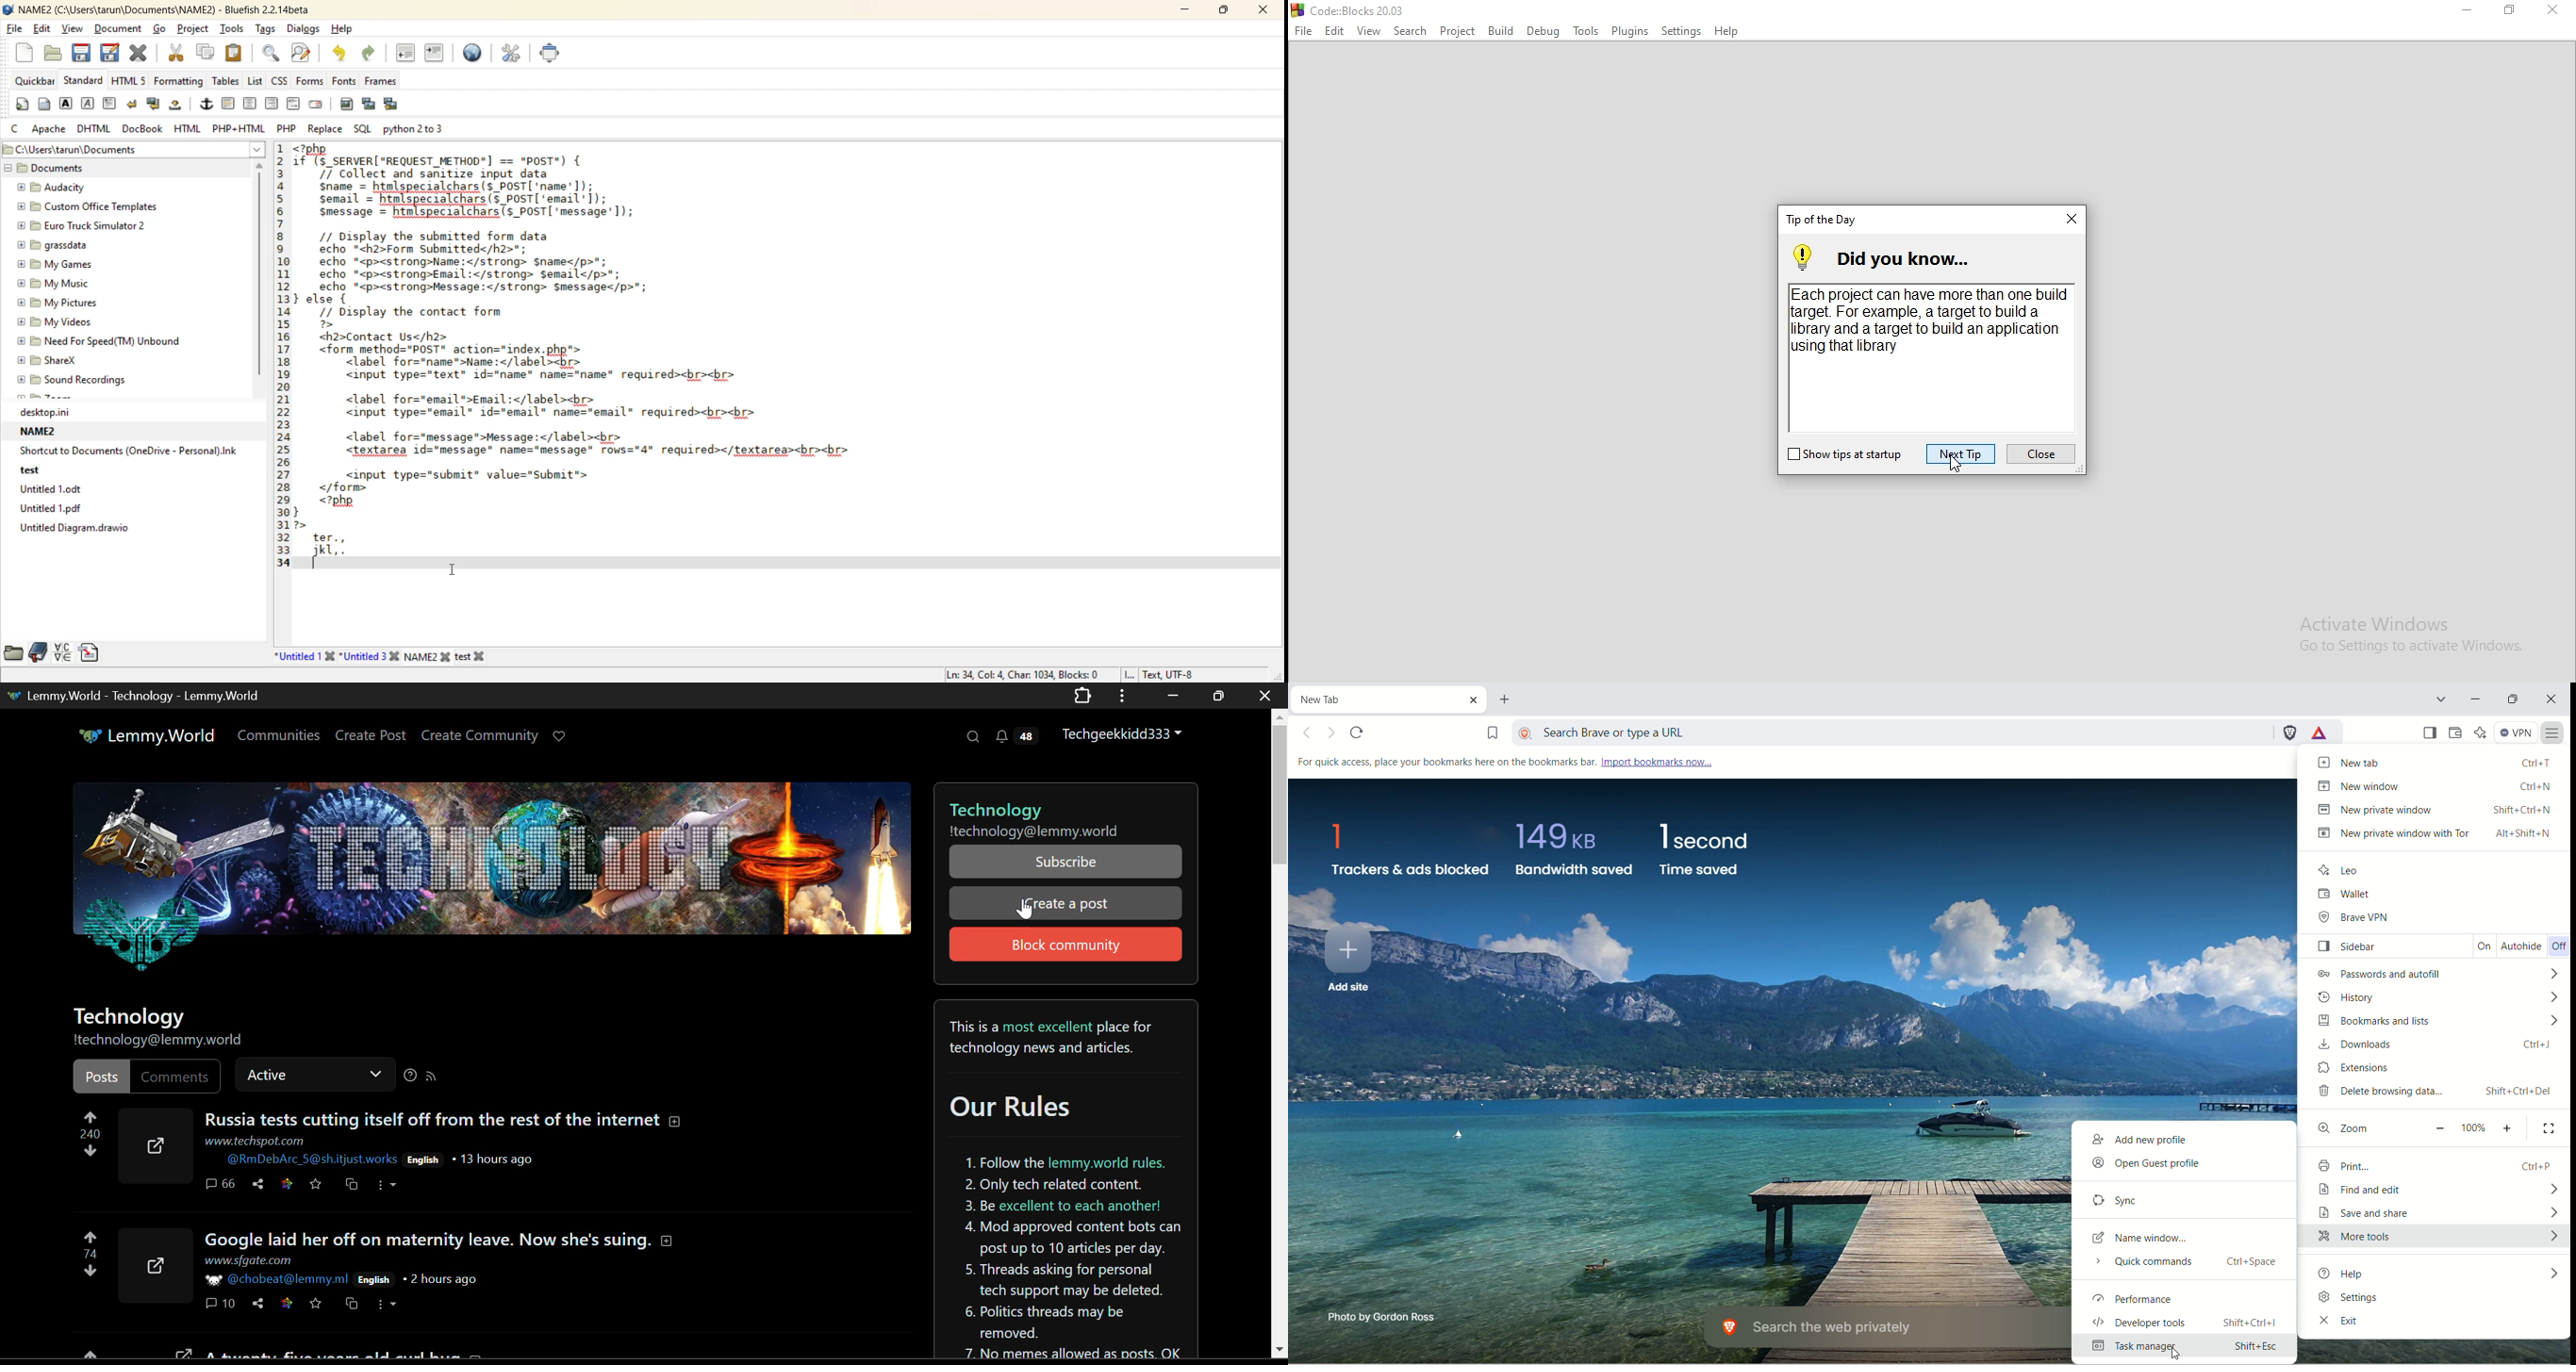  What do you see at coordinates (490, 880) in the screenshot?
I see `Community Media` at bounding box center [490, 880].